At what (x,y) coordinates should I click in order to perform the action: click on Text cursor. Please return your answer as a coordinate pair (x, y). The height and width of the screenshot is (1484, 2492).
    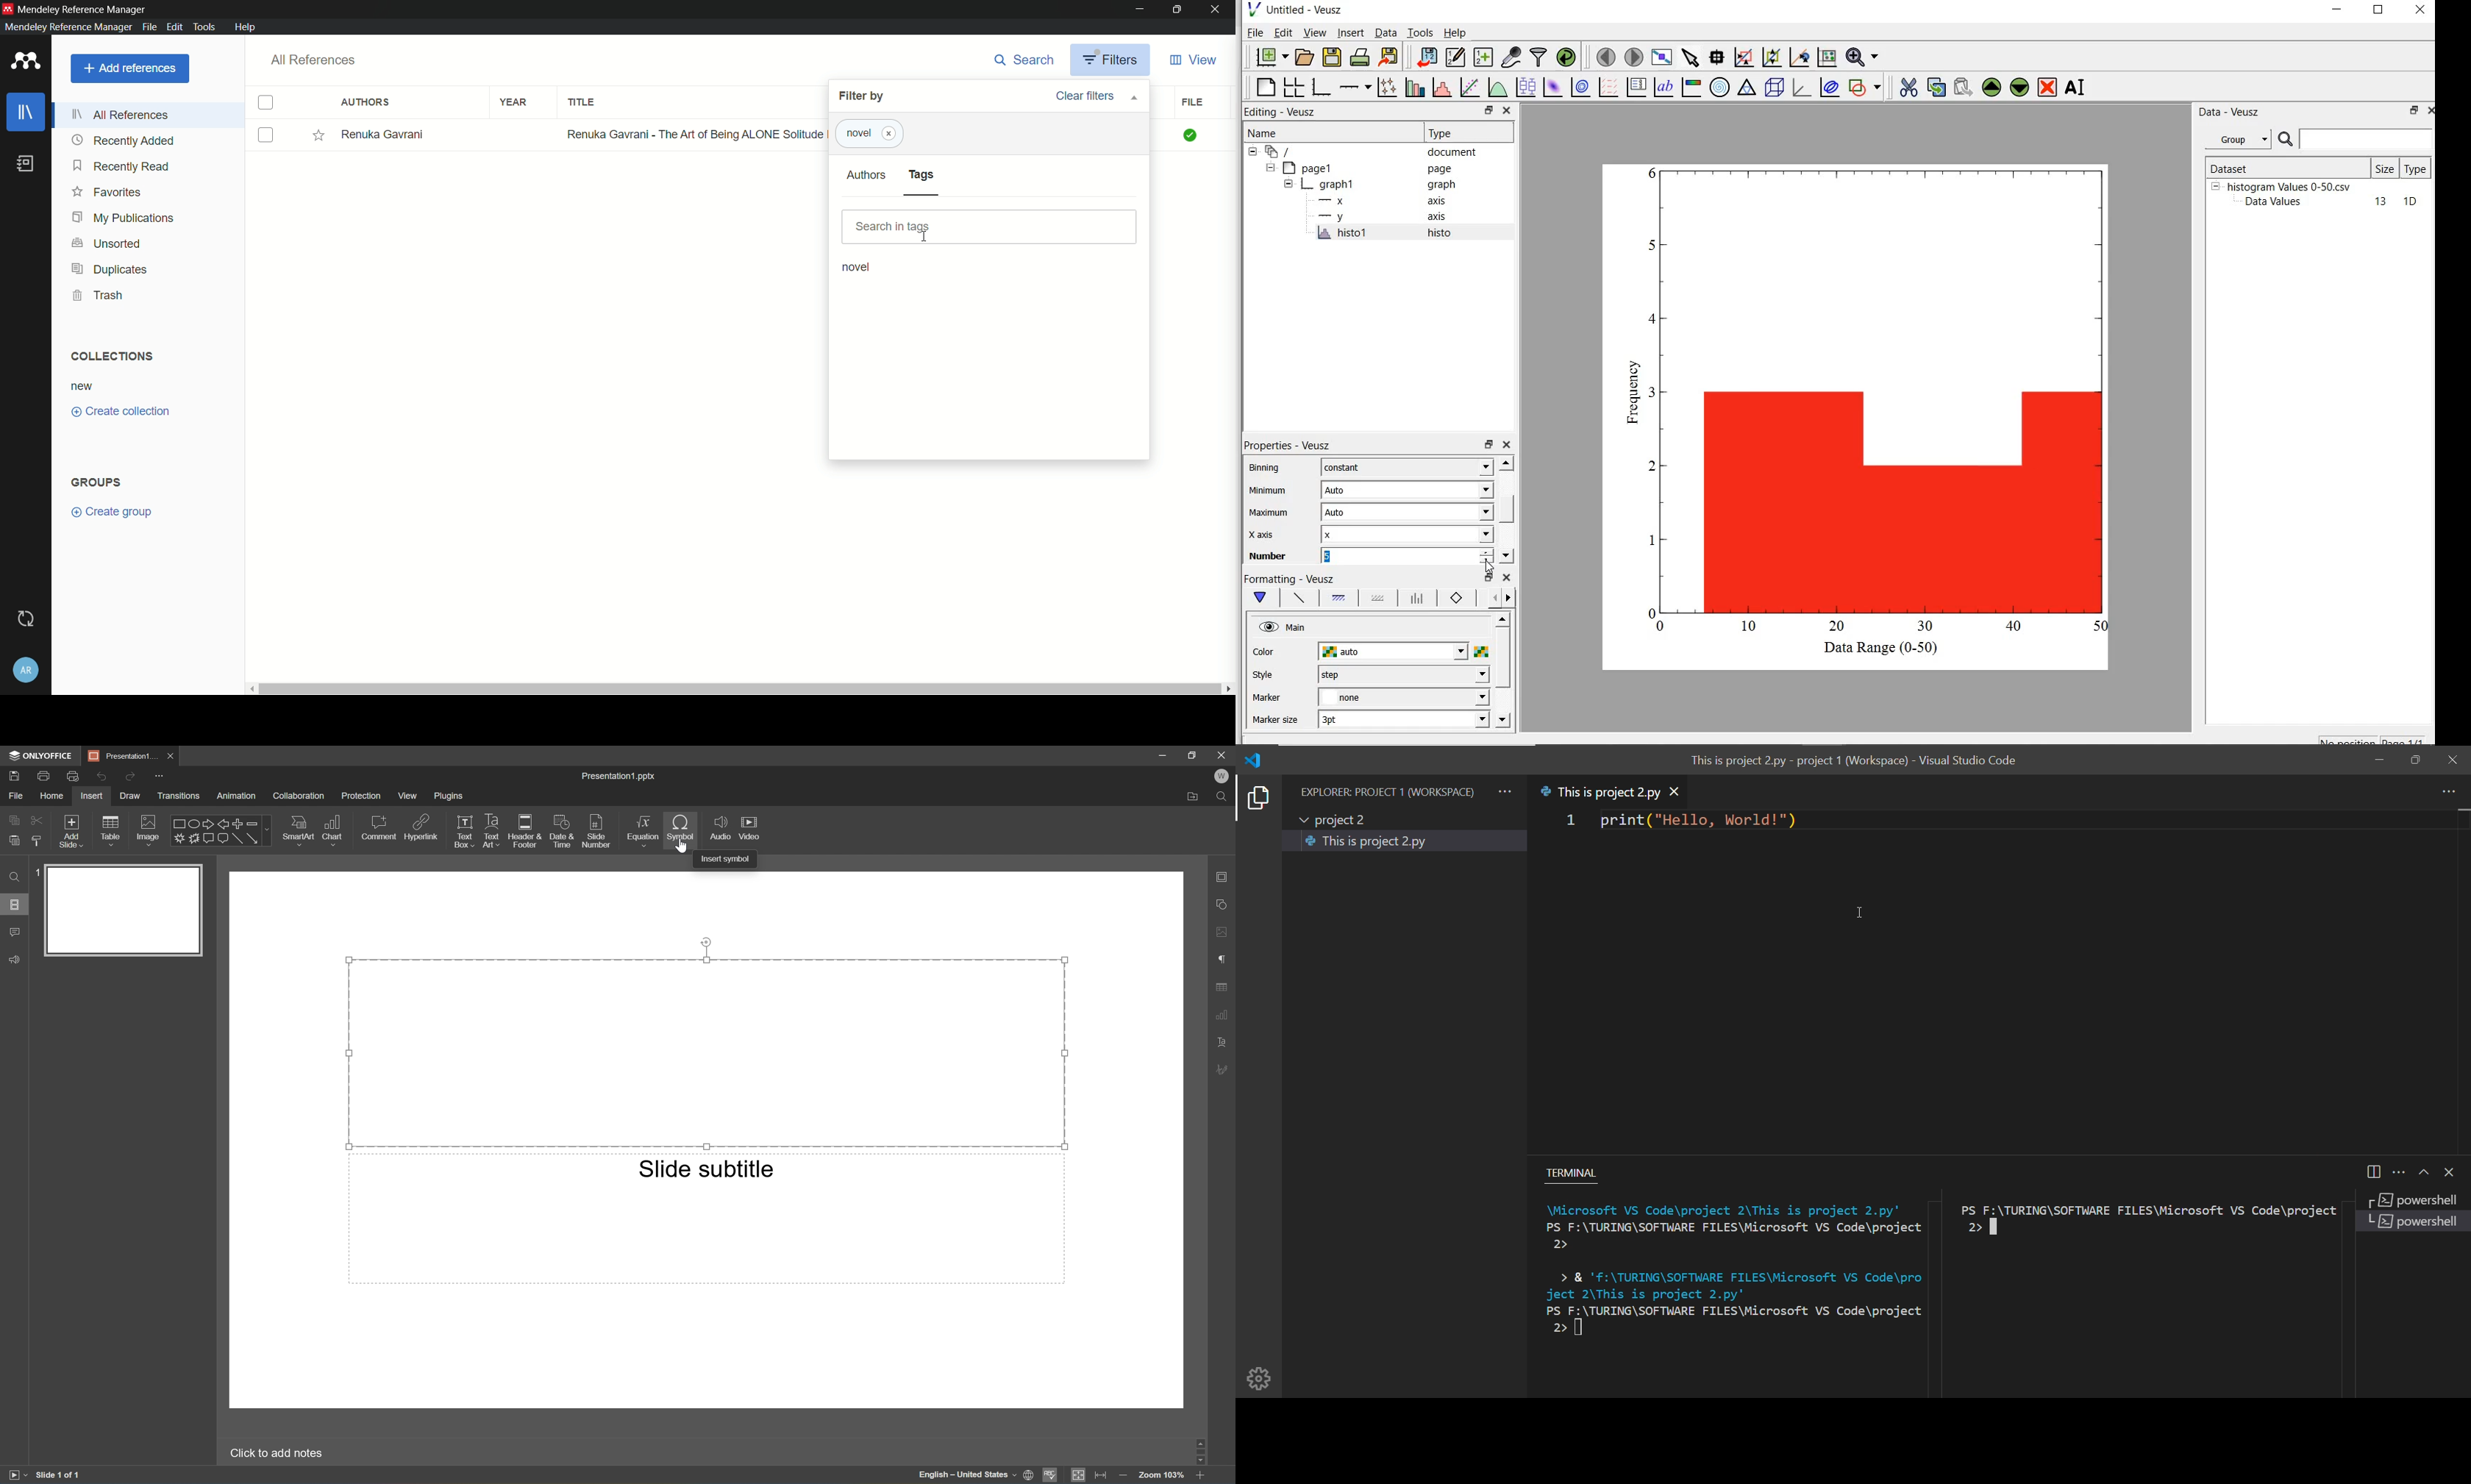
    Looking at the image, I should click on (924, 236).